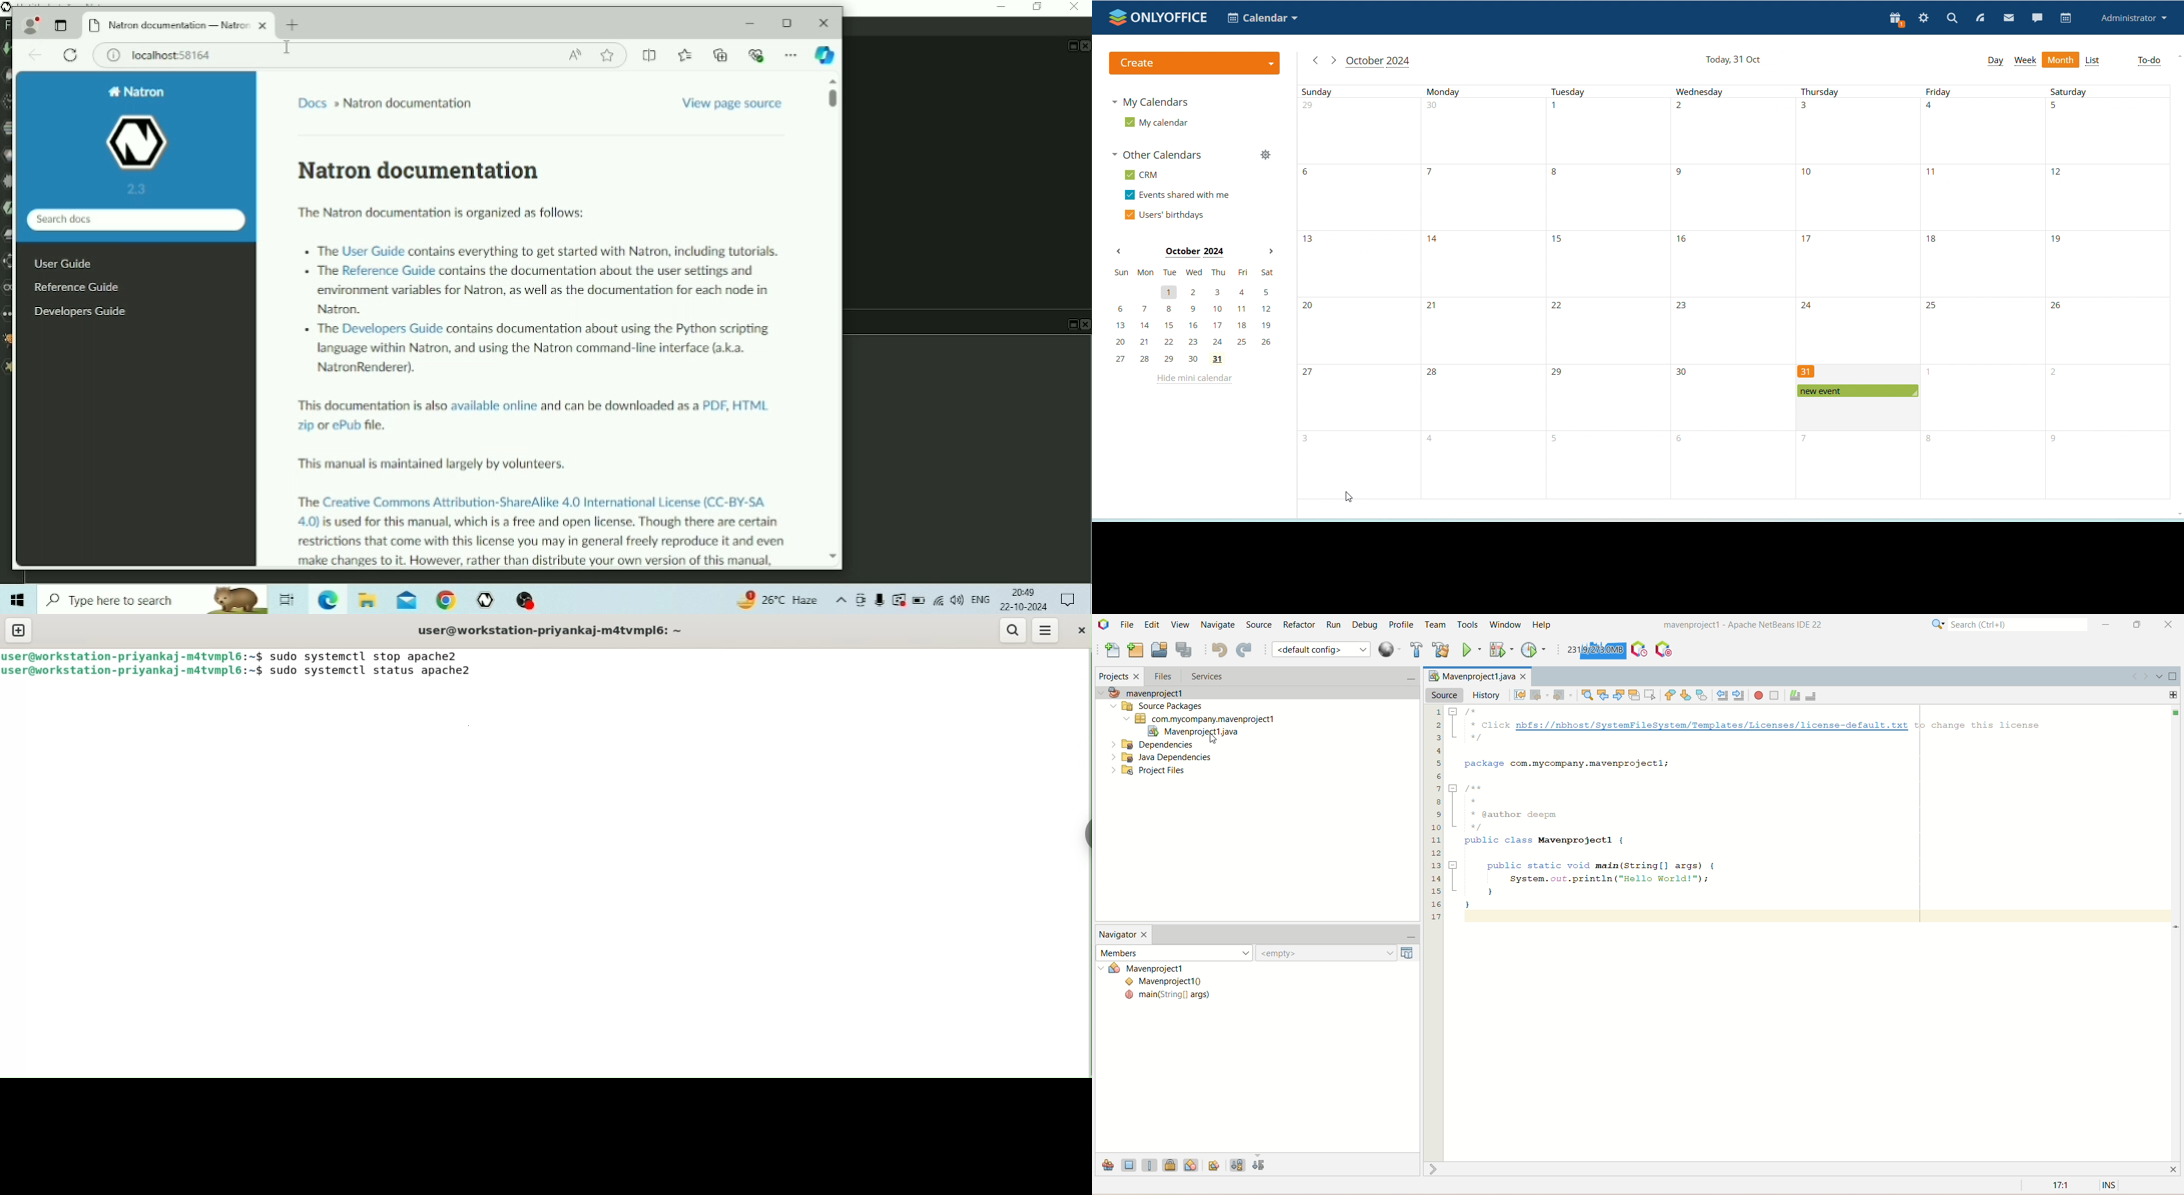  Describe the element at coordinates (1129, 624) in the screenshot. I see `file` at that location.